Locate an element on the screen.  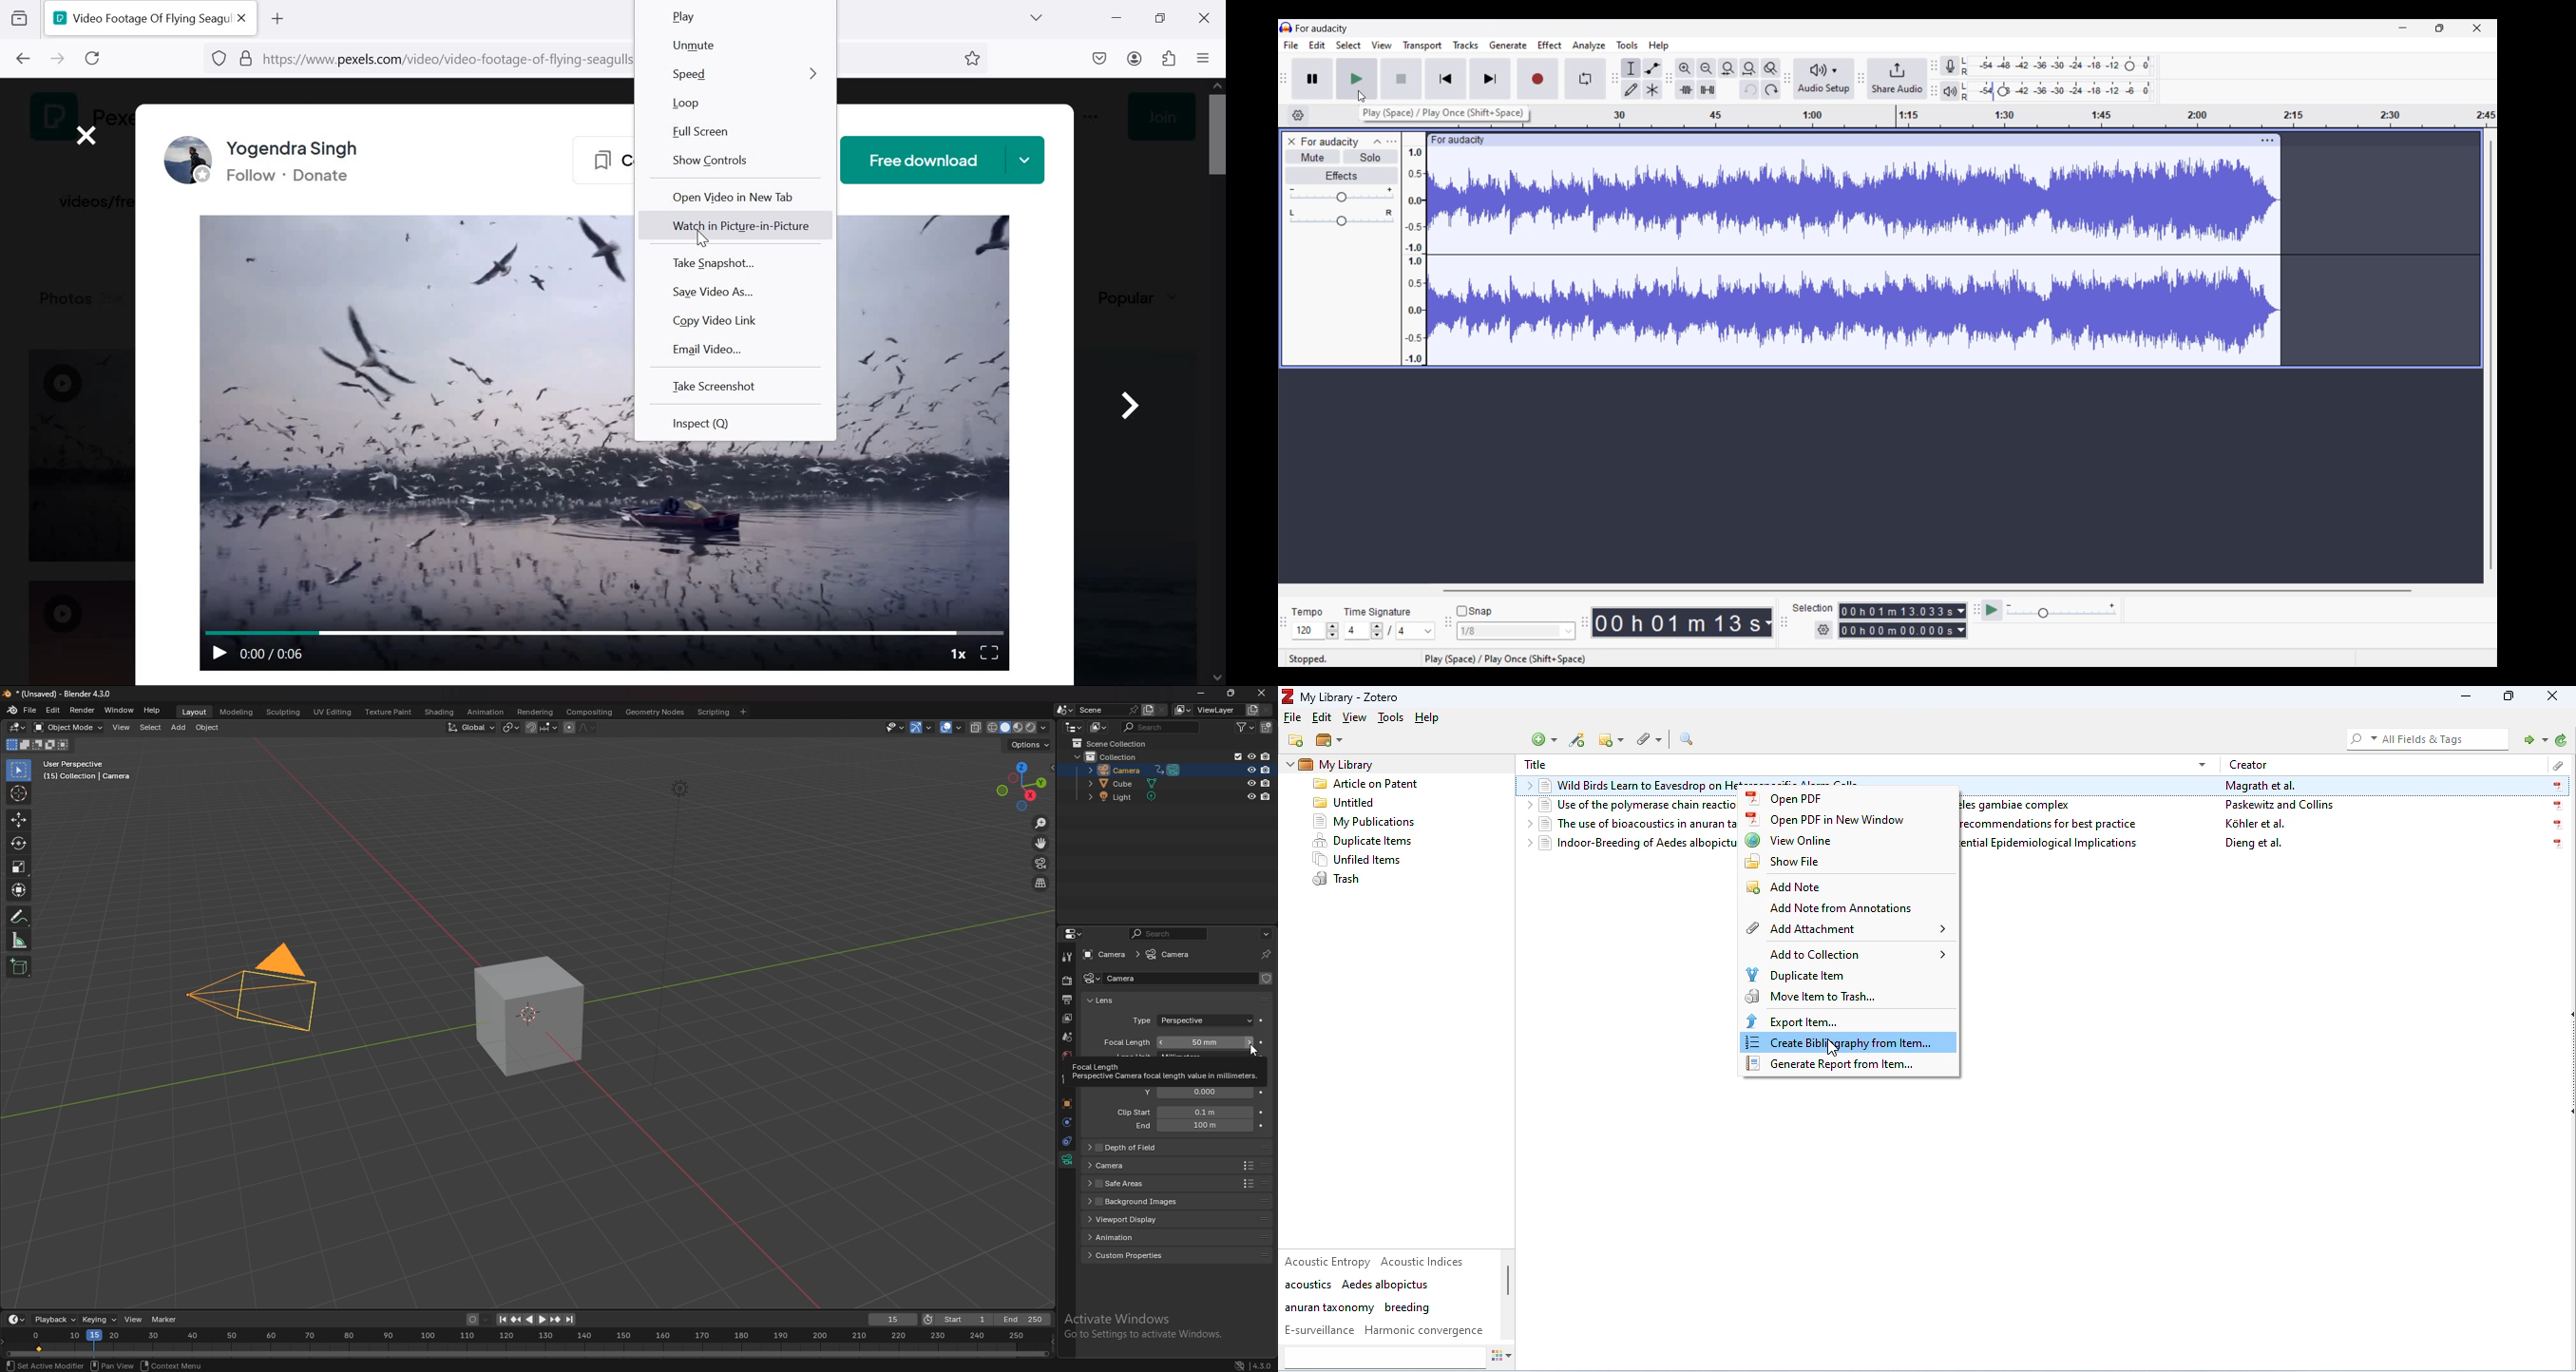
file is located at coordinates (1293, 717).